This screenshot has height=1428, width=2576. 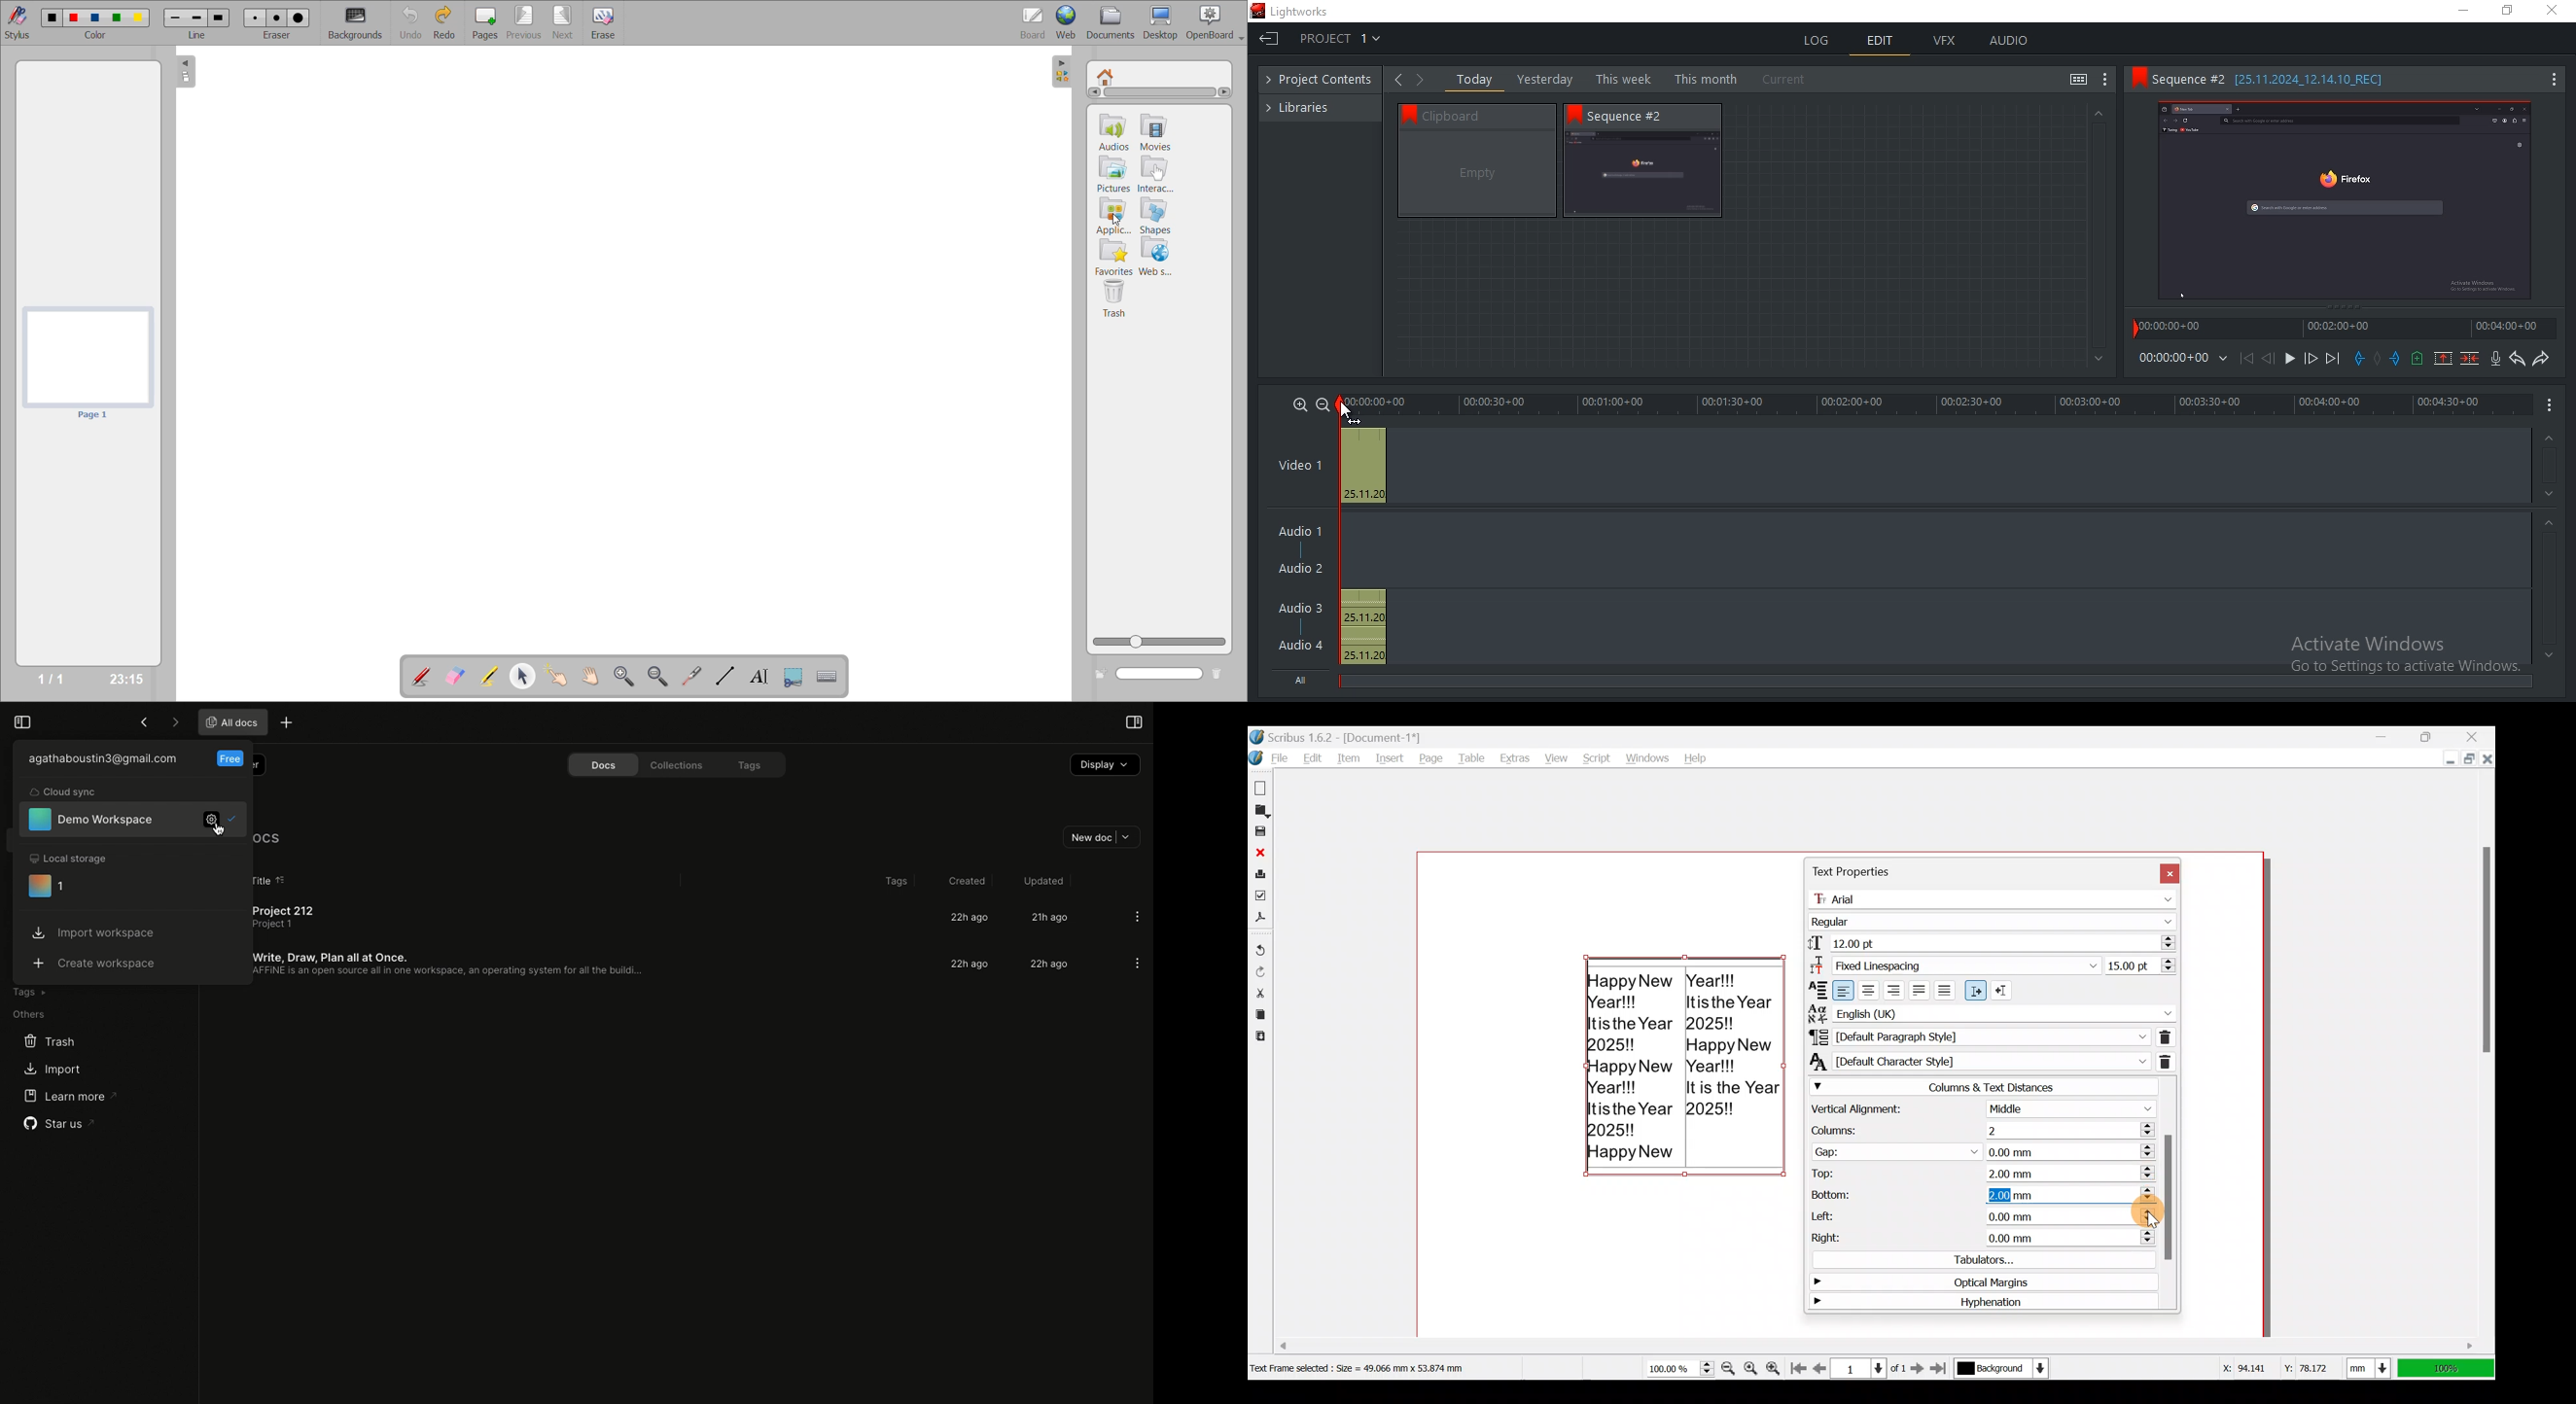 What do you see at coordinates (255, 18) in the screenshot?
I see `eraser 1` at bounding box center [255, 18].